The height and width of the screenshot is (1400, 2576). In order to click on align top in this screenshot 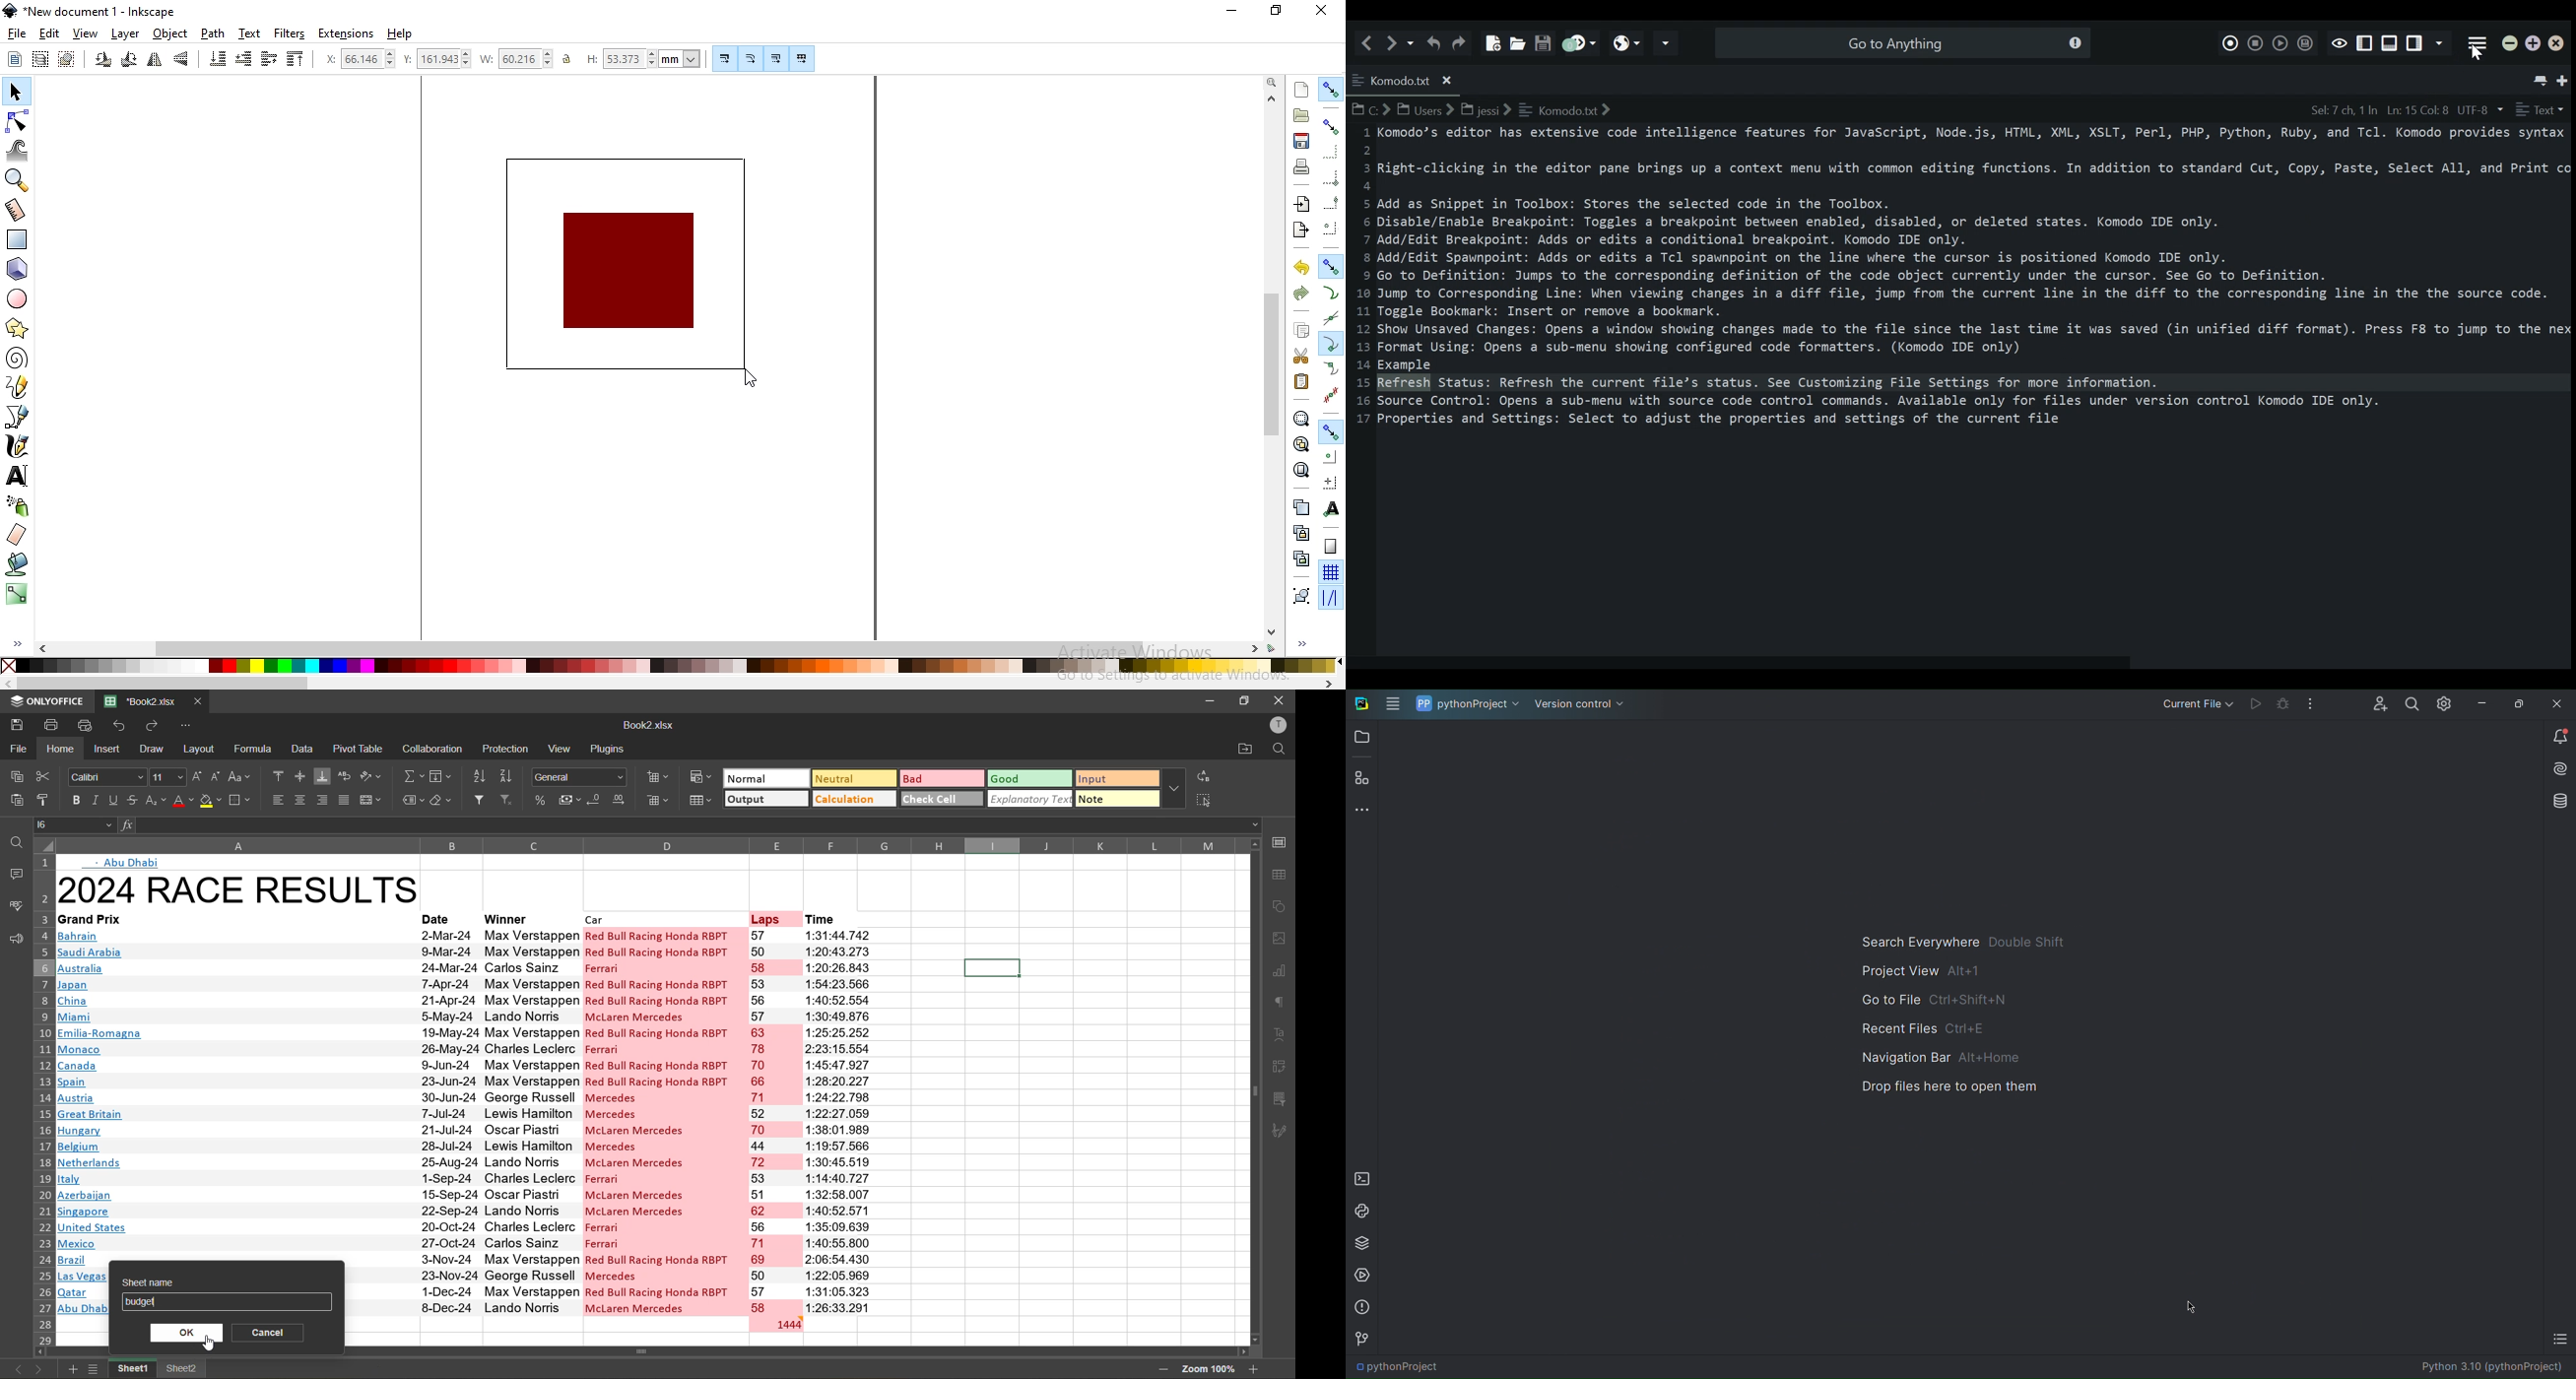, I will do `click(280, 777)`.